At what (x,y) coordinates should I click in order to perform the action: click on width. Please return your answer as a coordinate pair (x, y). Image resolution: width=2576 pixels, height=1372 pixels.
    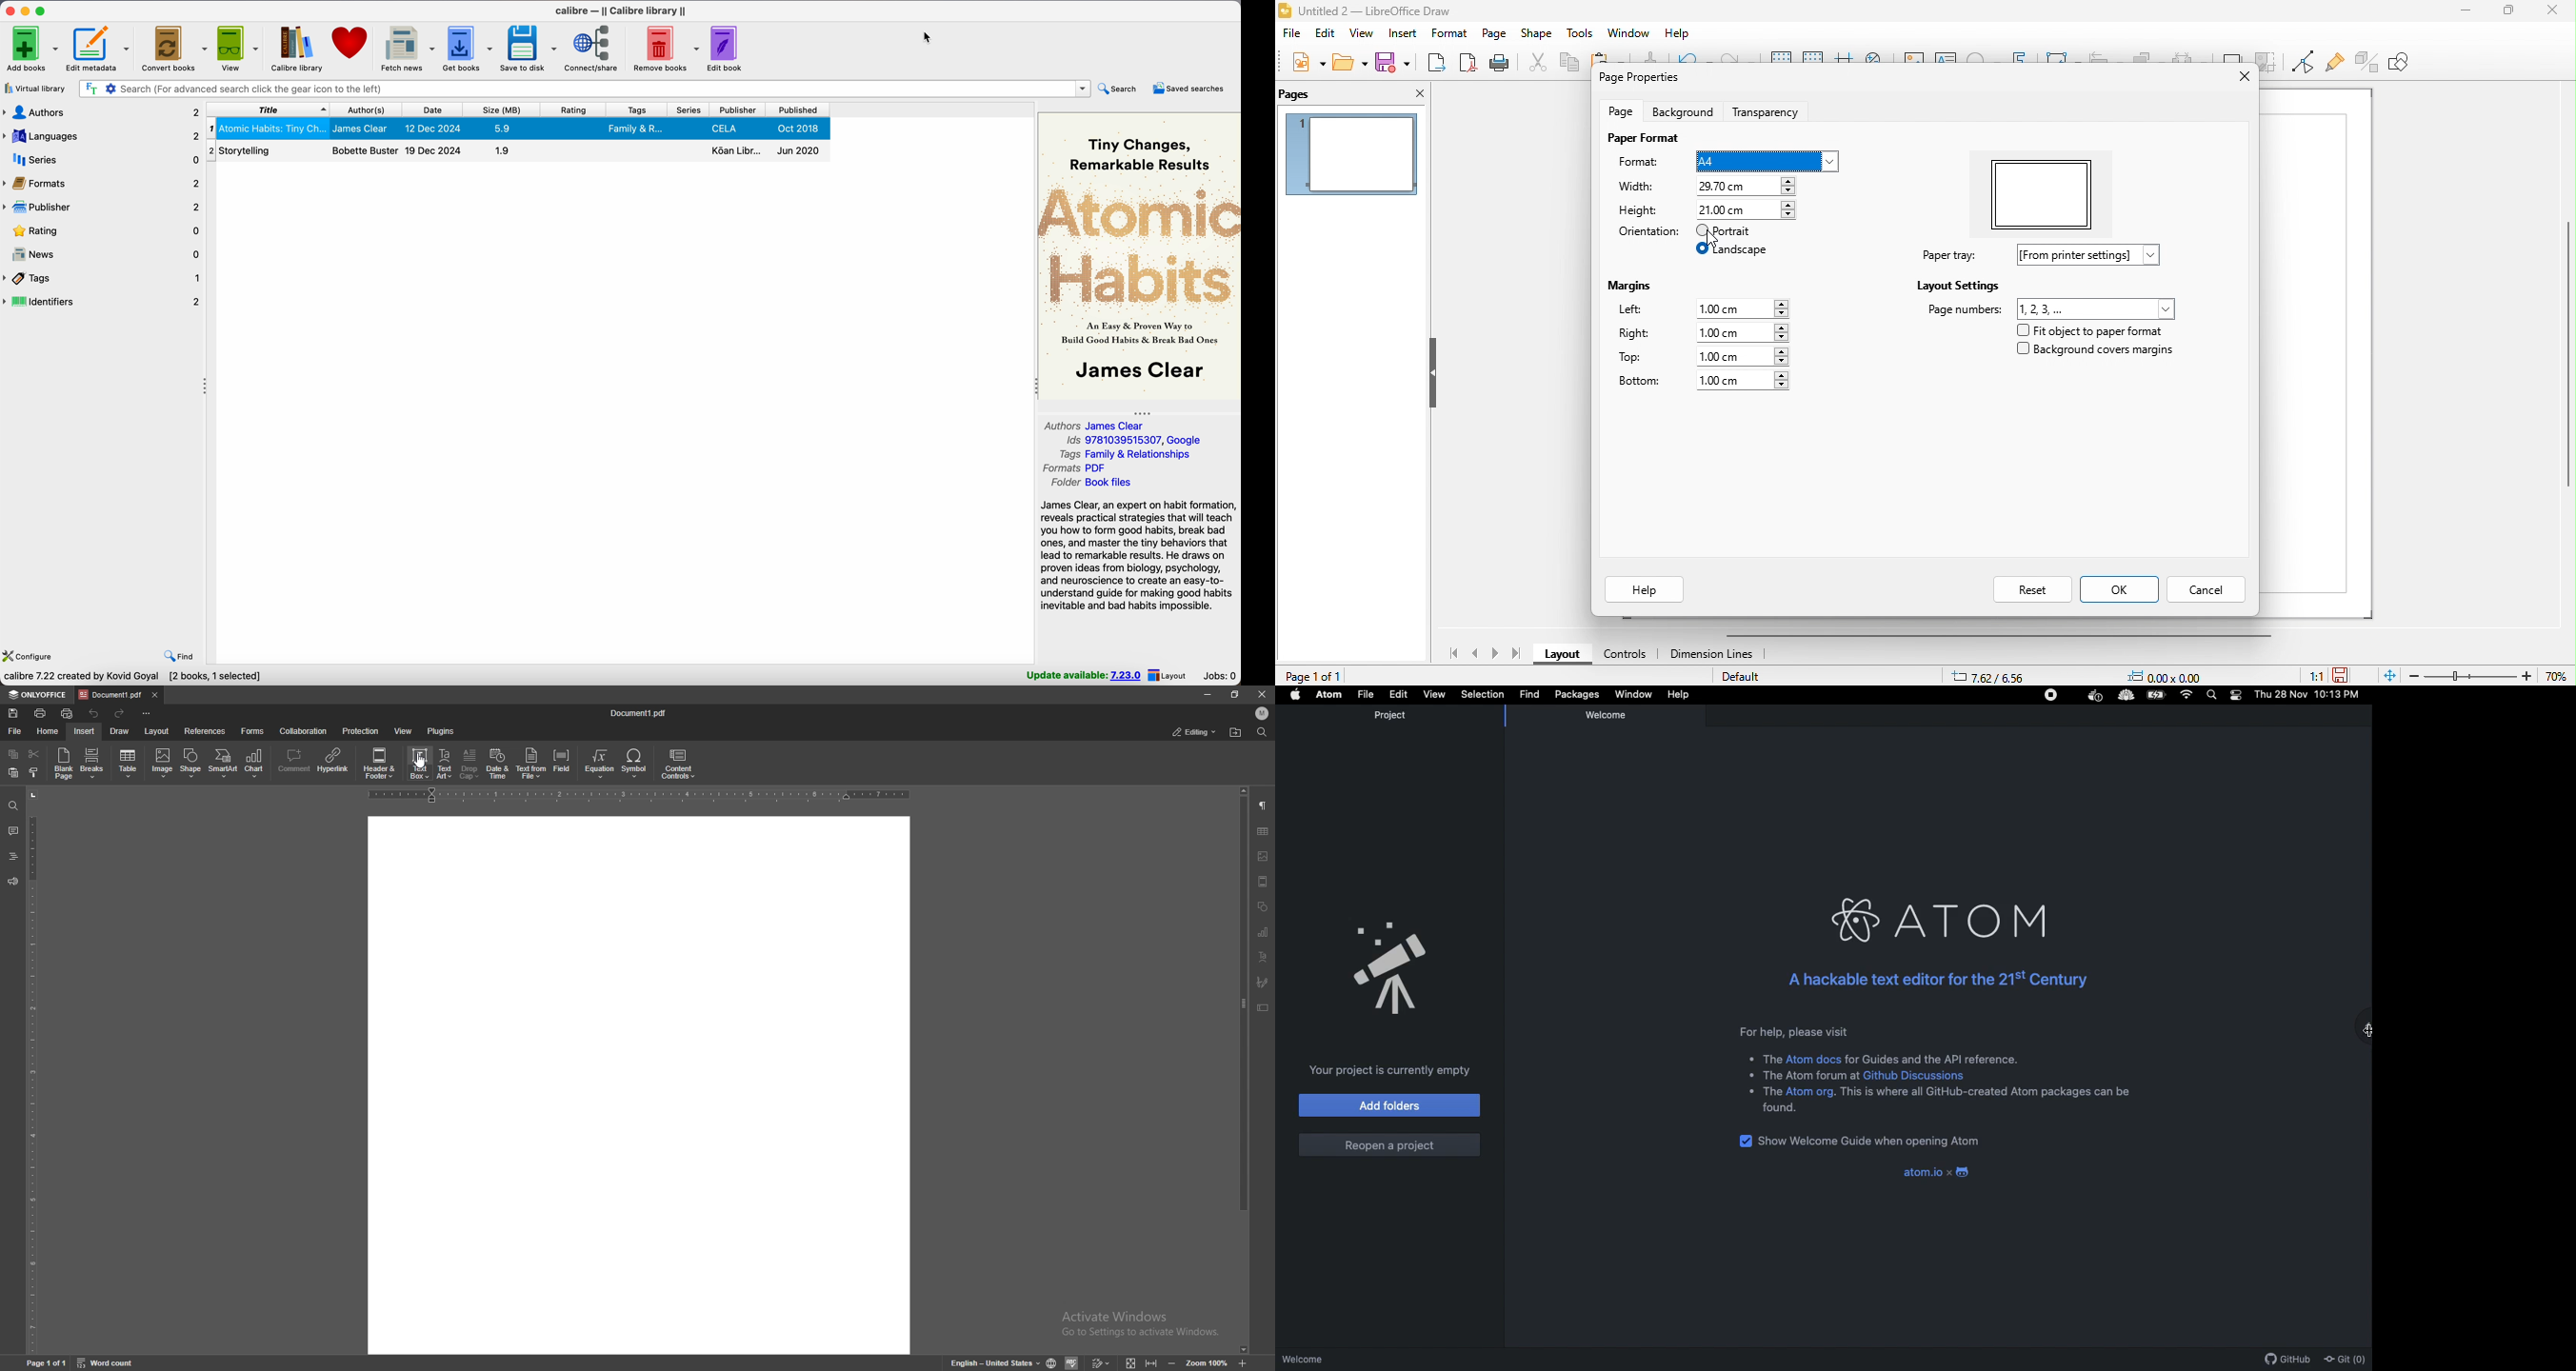
    Looking at the image, I should click on (1637, 189).